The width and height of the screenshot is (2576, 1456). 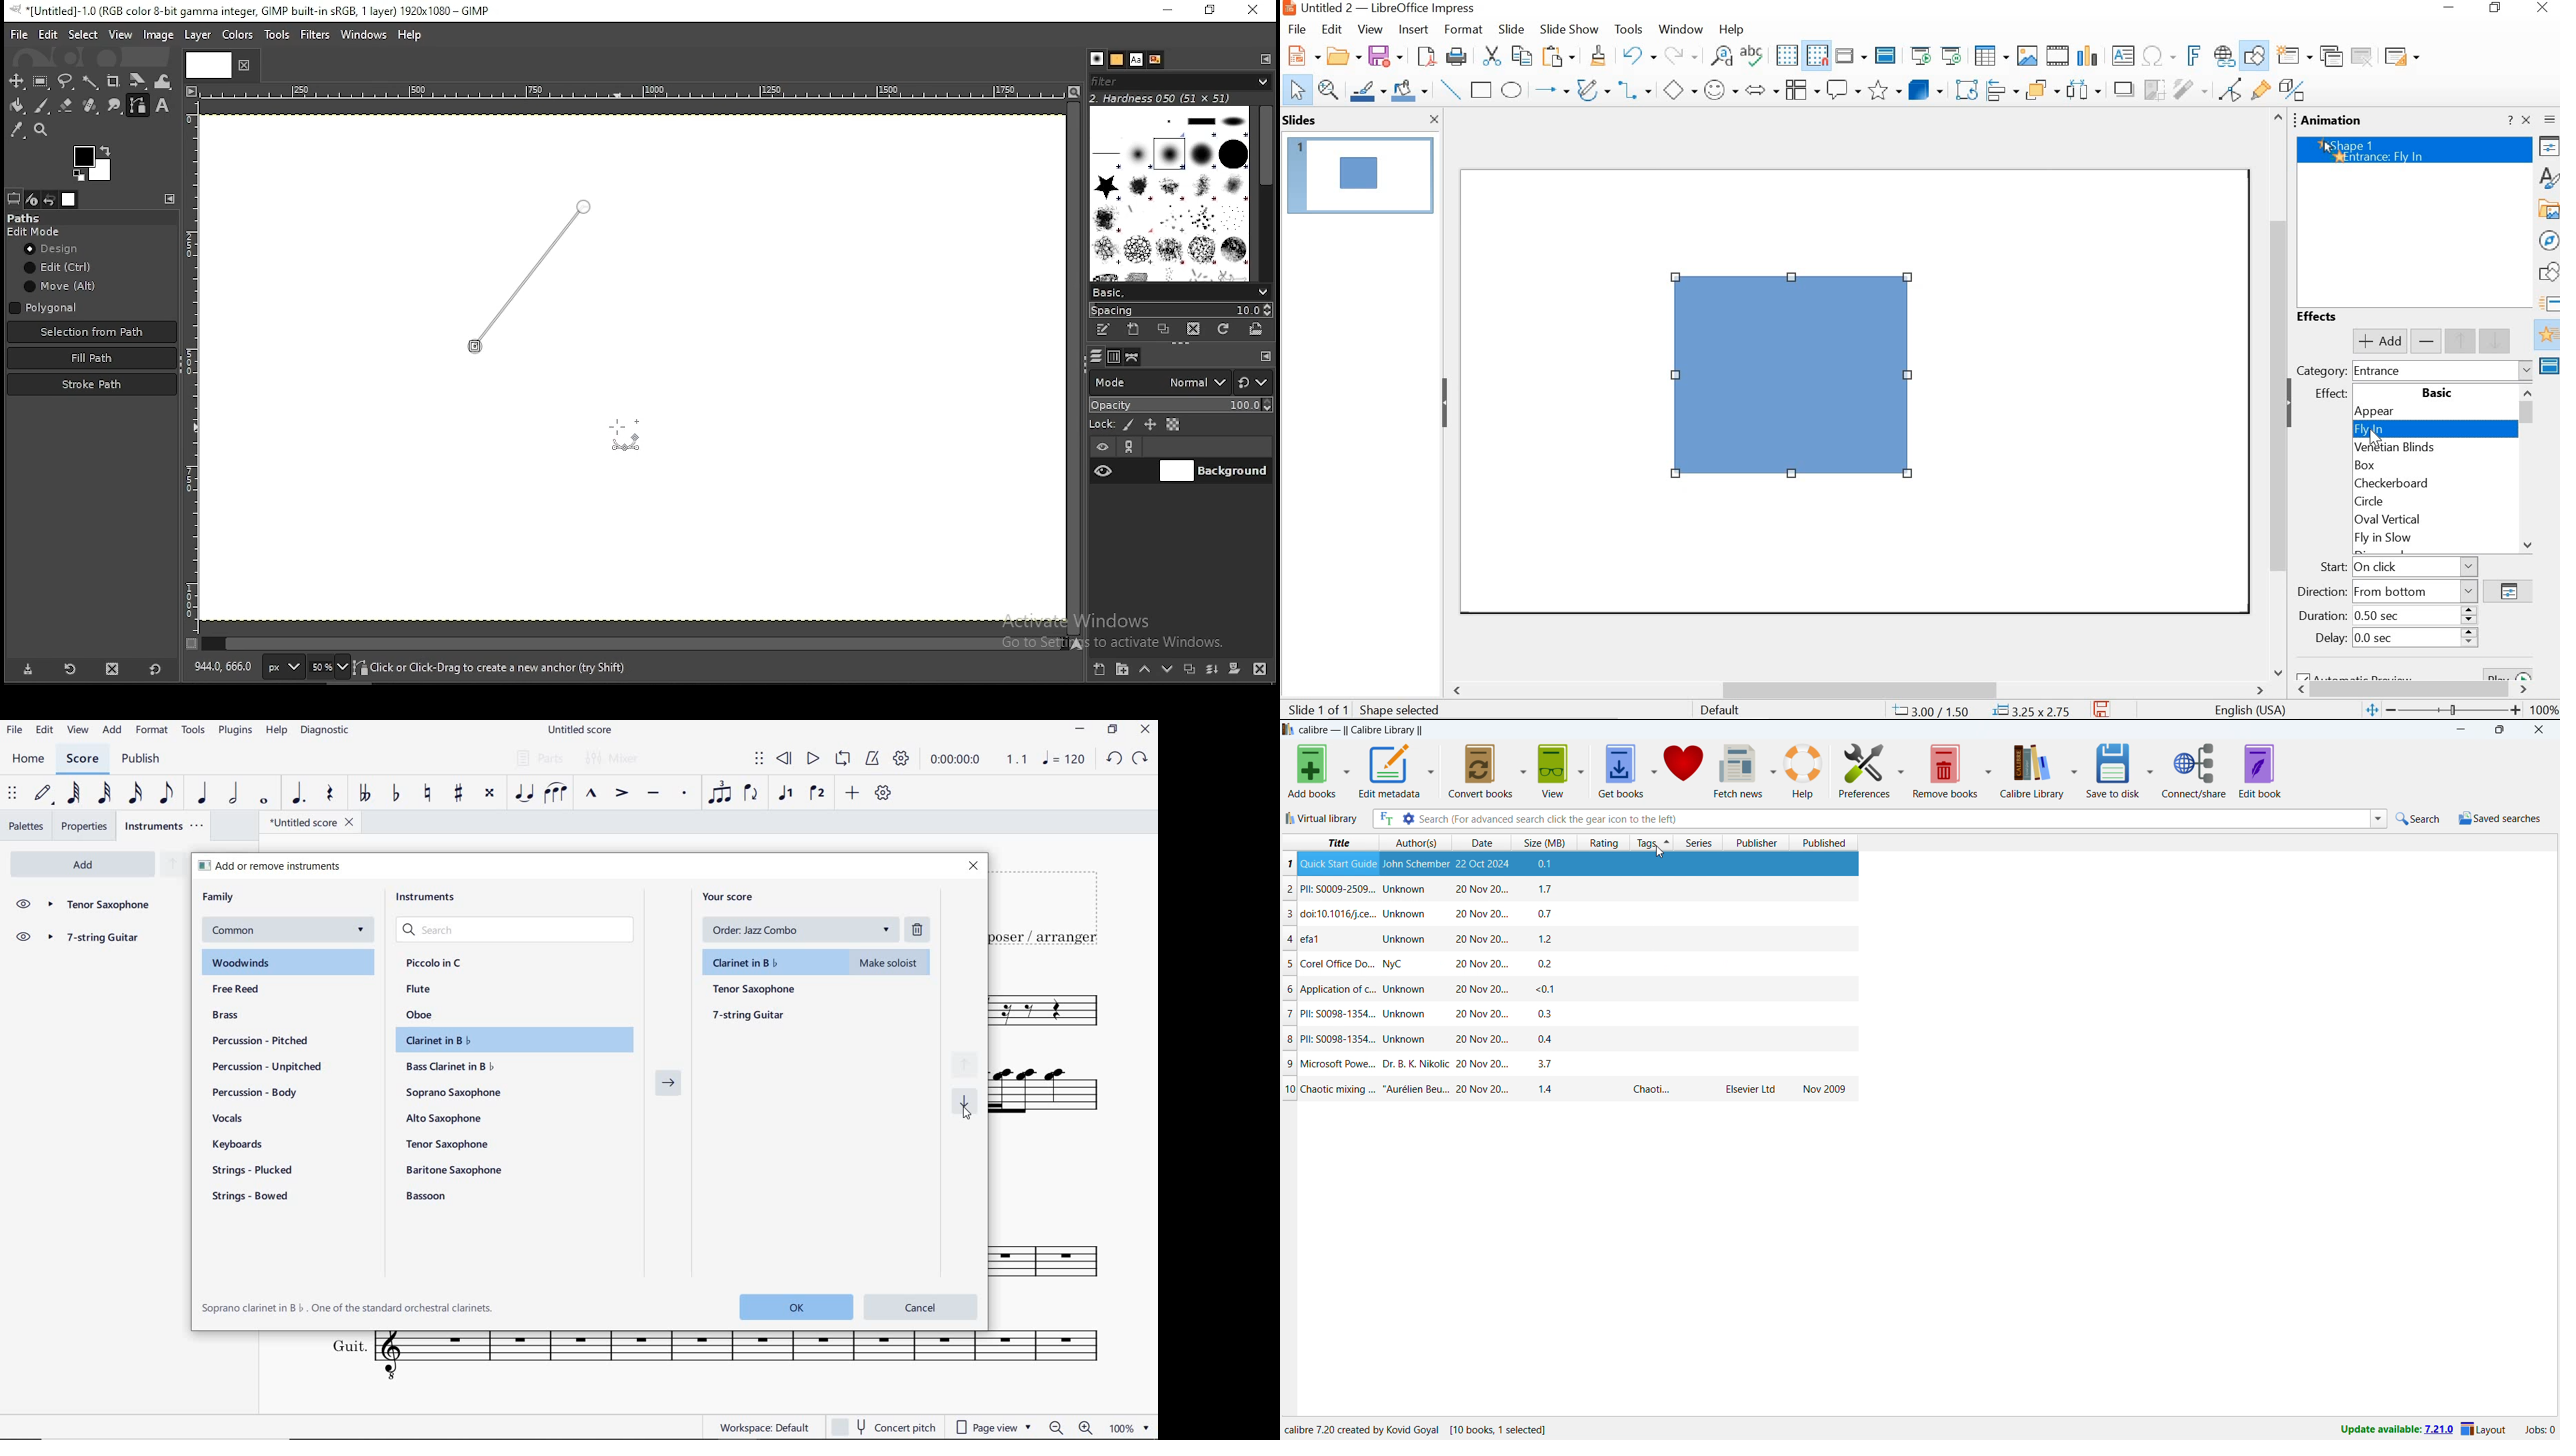 I want to click on Shape 1 Entrance: Fly In, so click(x=2415, y=150).